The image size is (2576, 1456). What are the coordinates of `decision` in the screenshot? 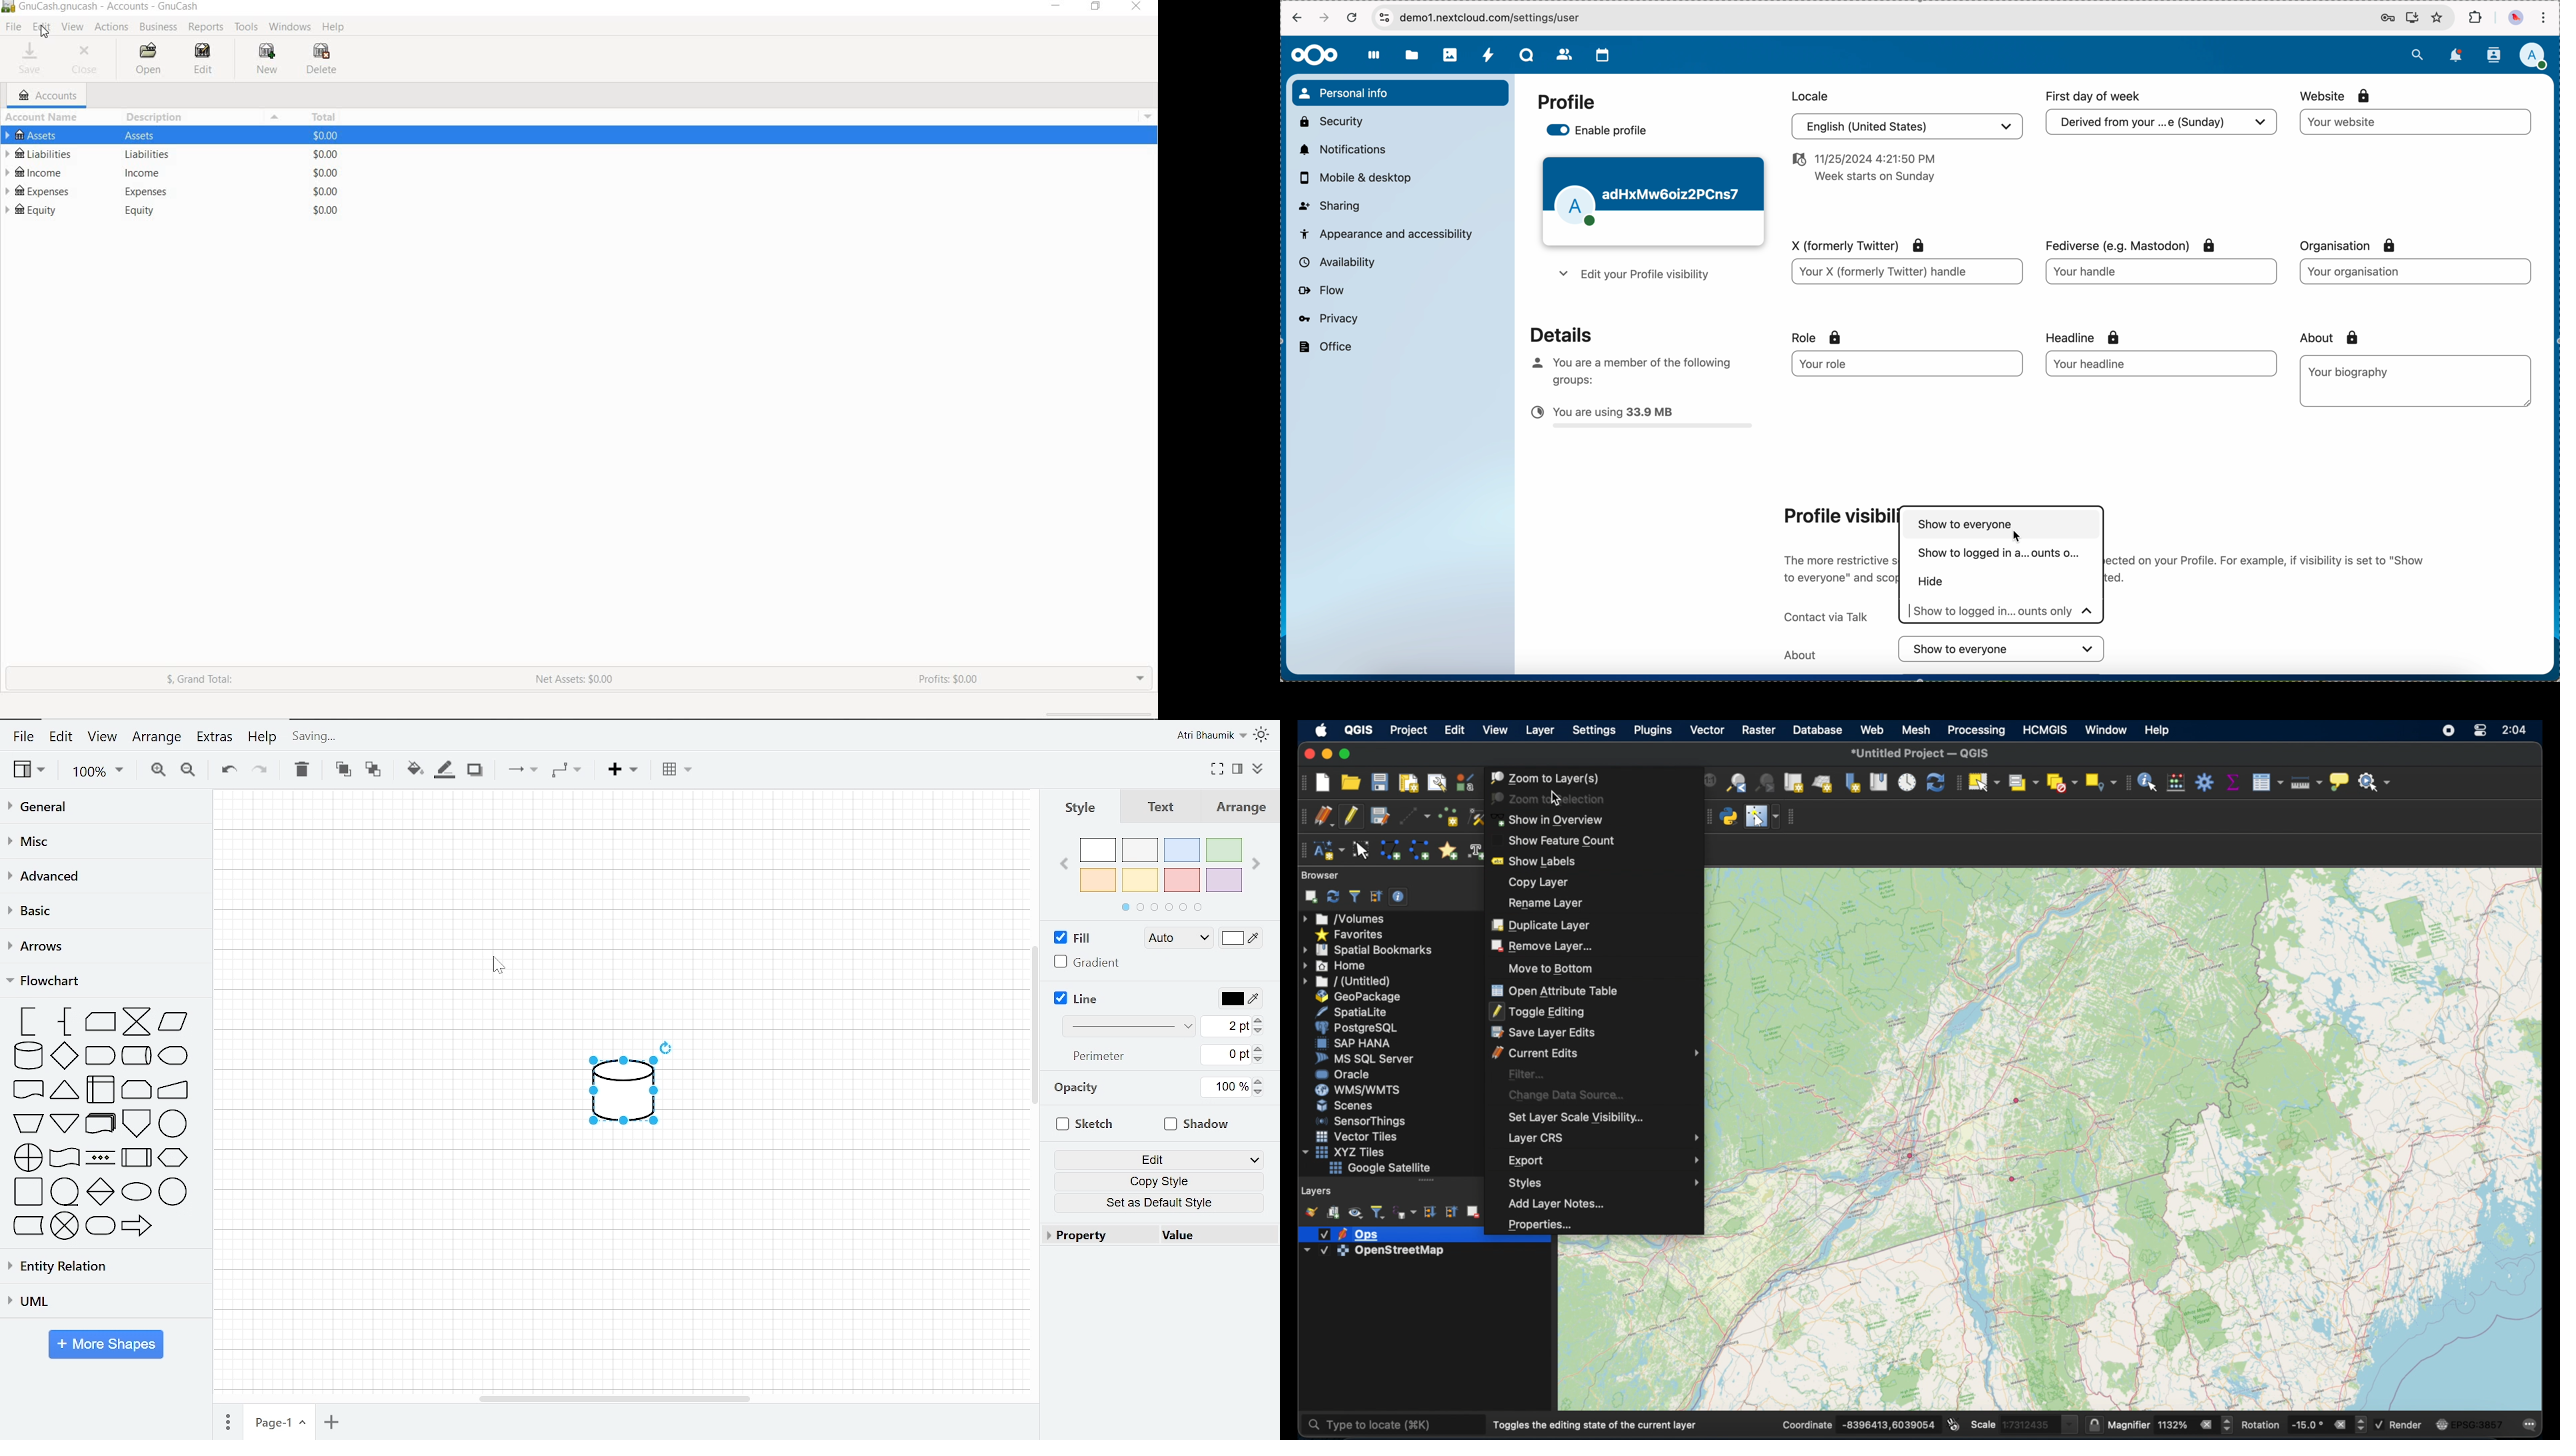 It's located at (66, 1056).